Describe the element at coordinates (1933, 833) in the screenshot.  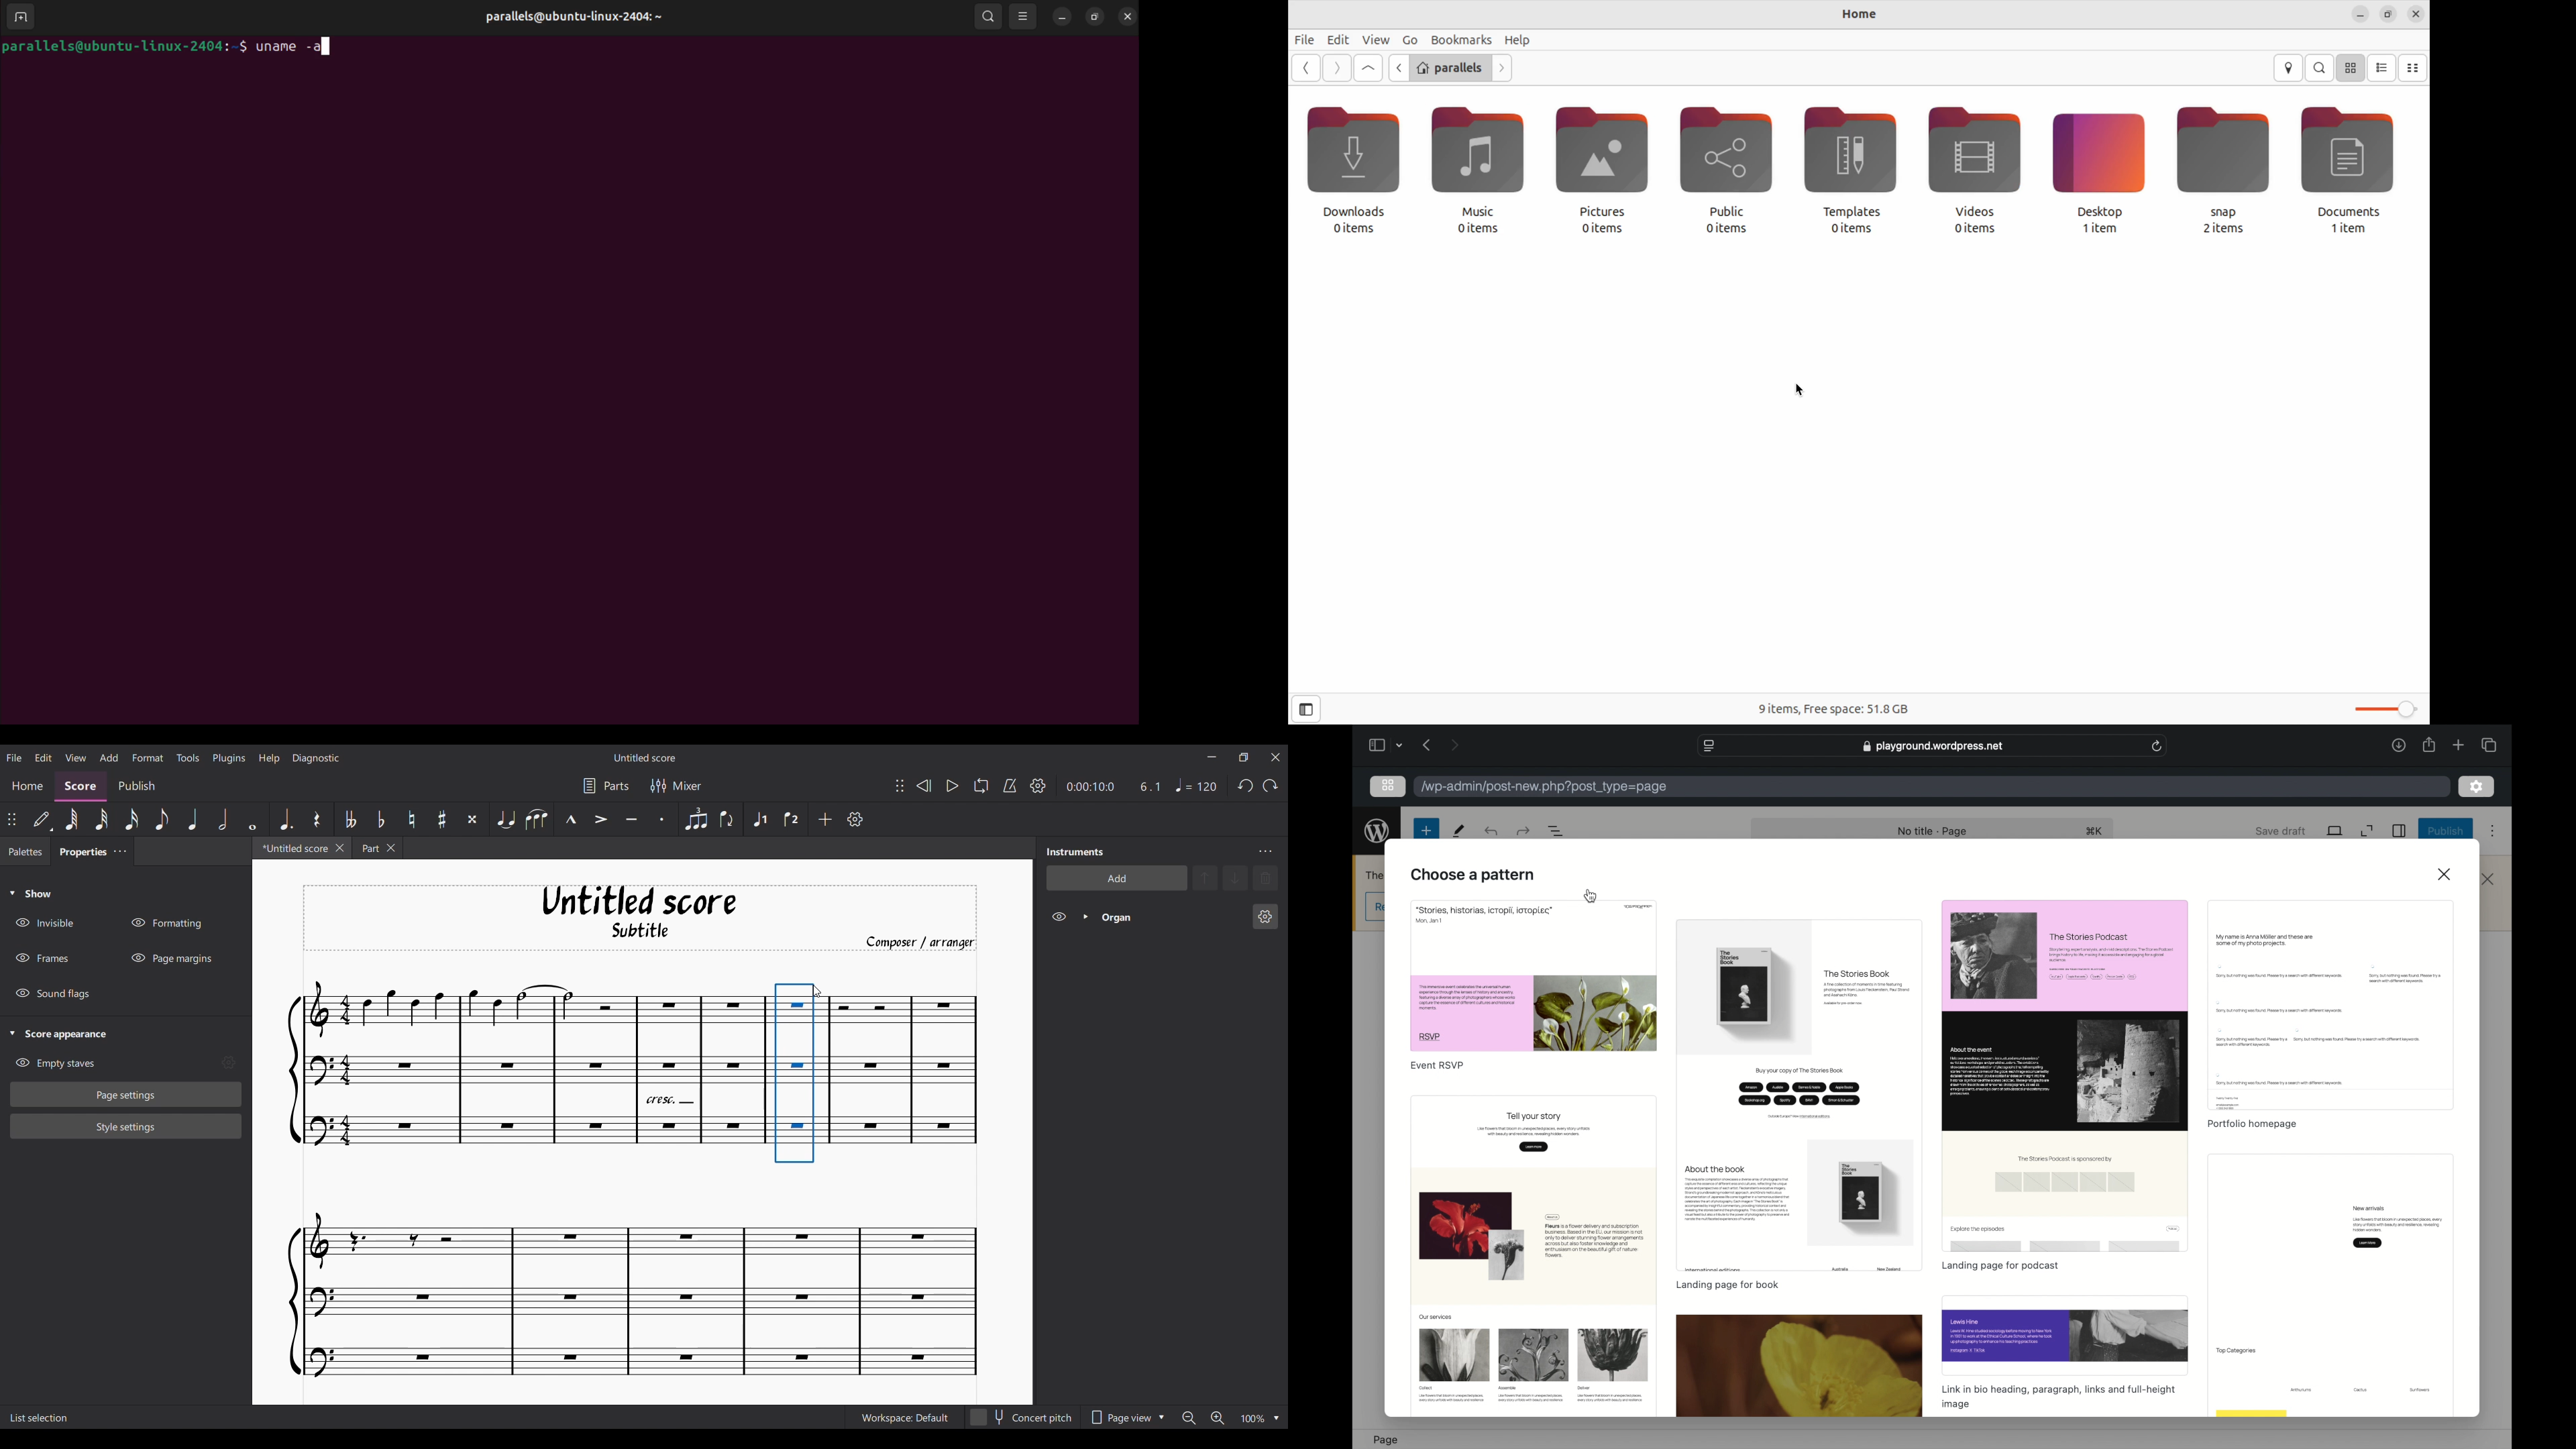
I see `no title -page` at that location.